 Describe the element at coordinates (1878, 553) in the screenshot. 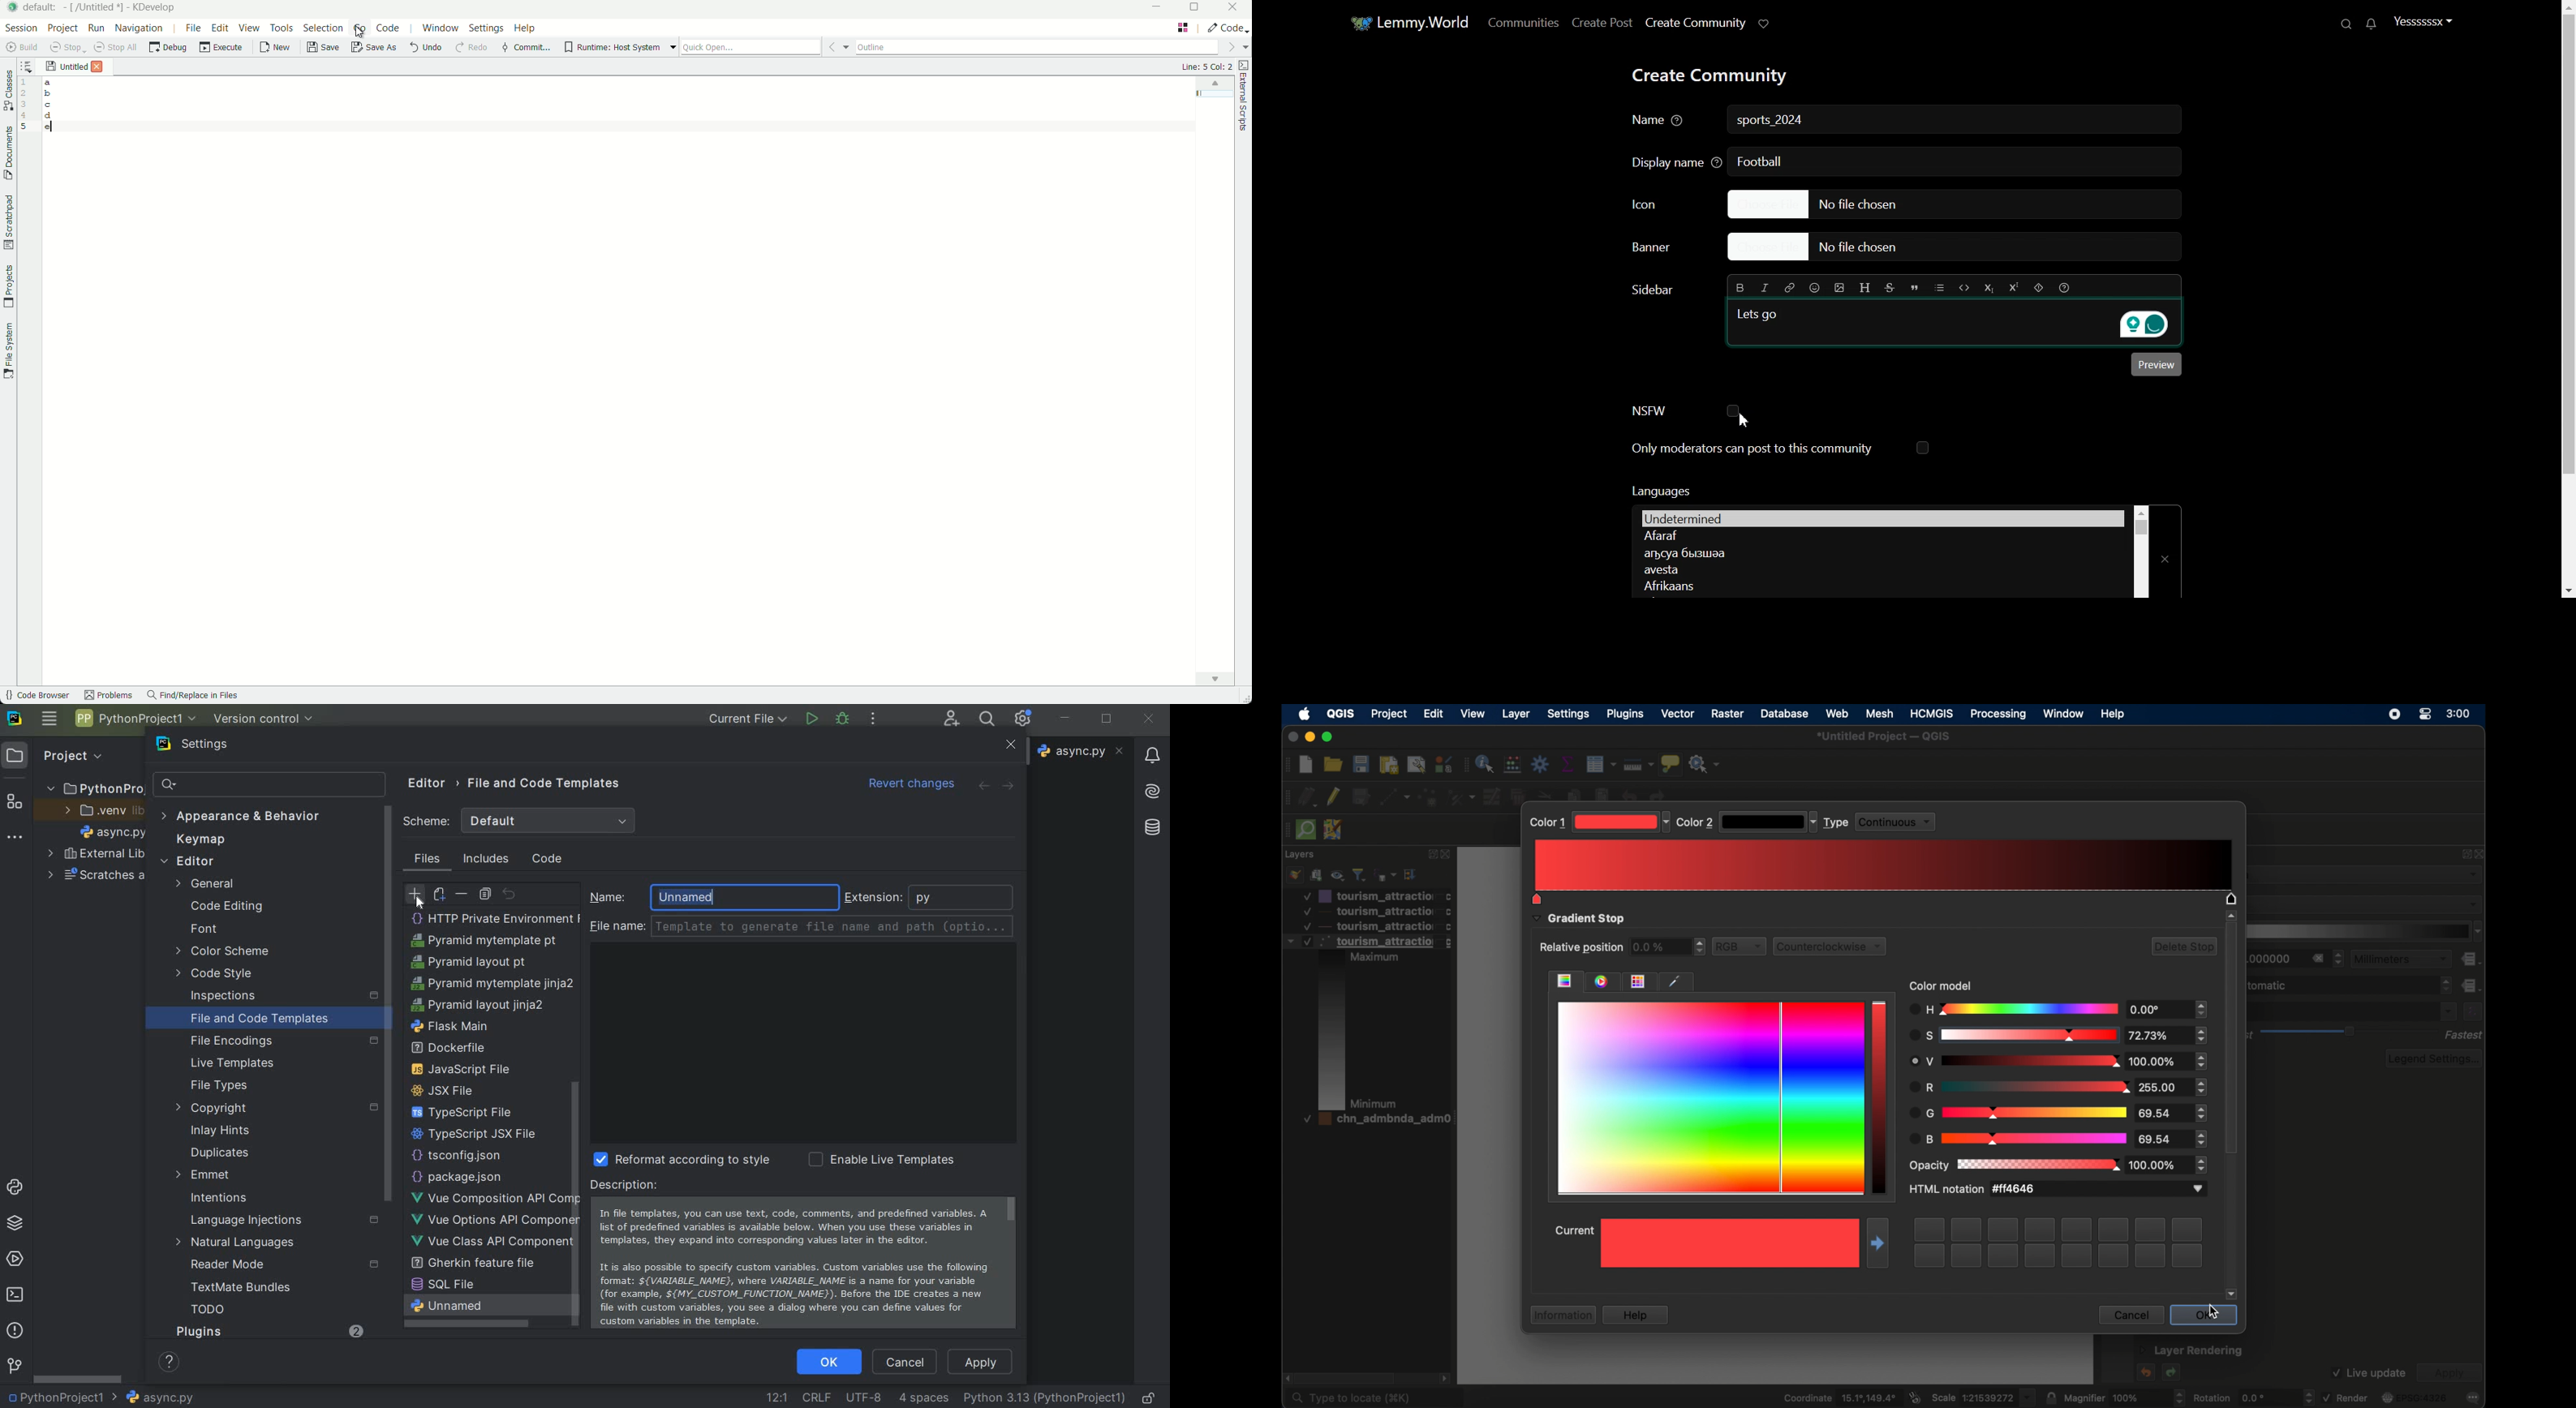

I see `Language` at that location.